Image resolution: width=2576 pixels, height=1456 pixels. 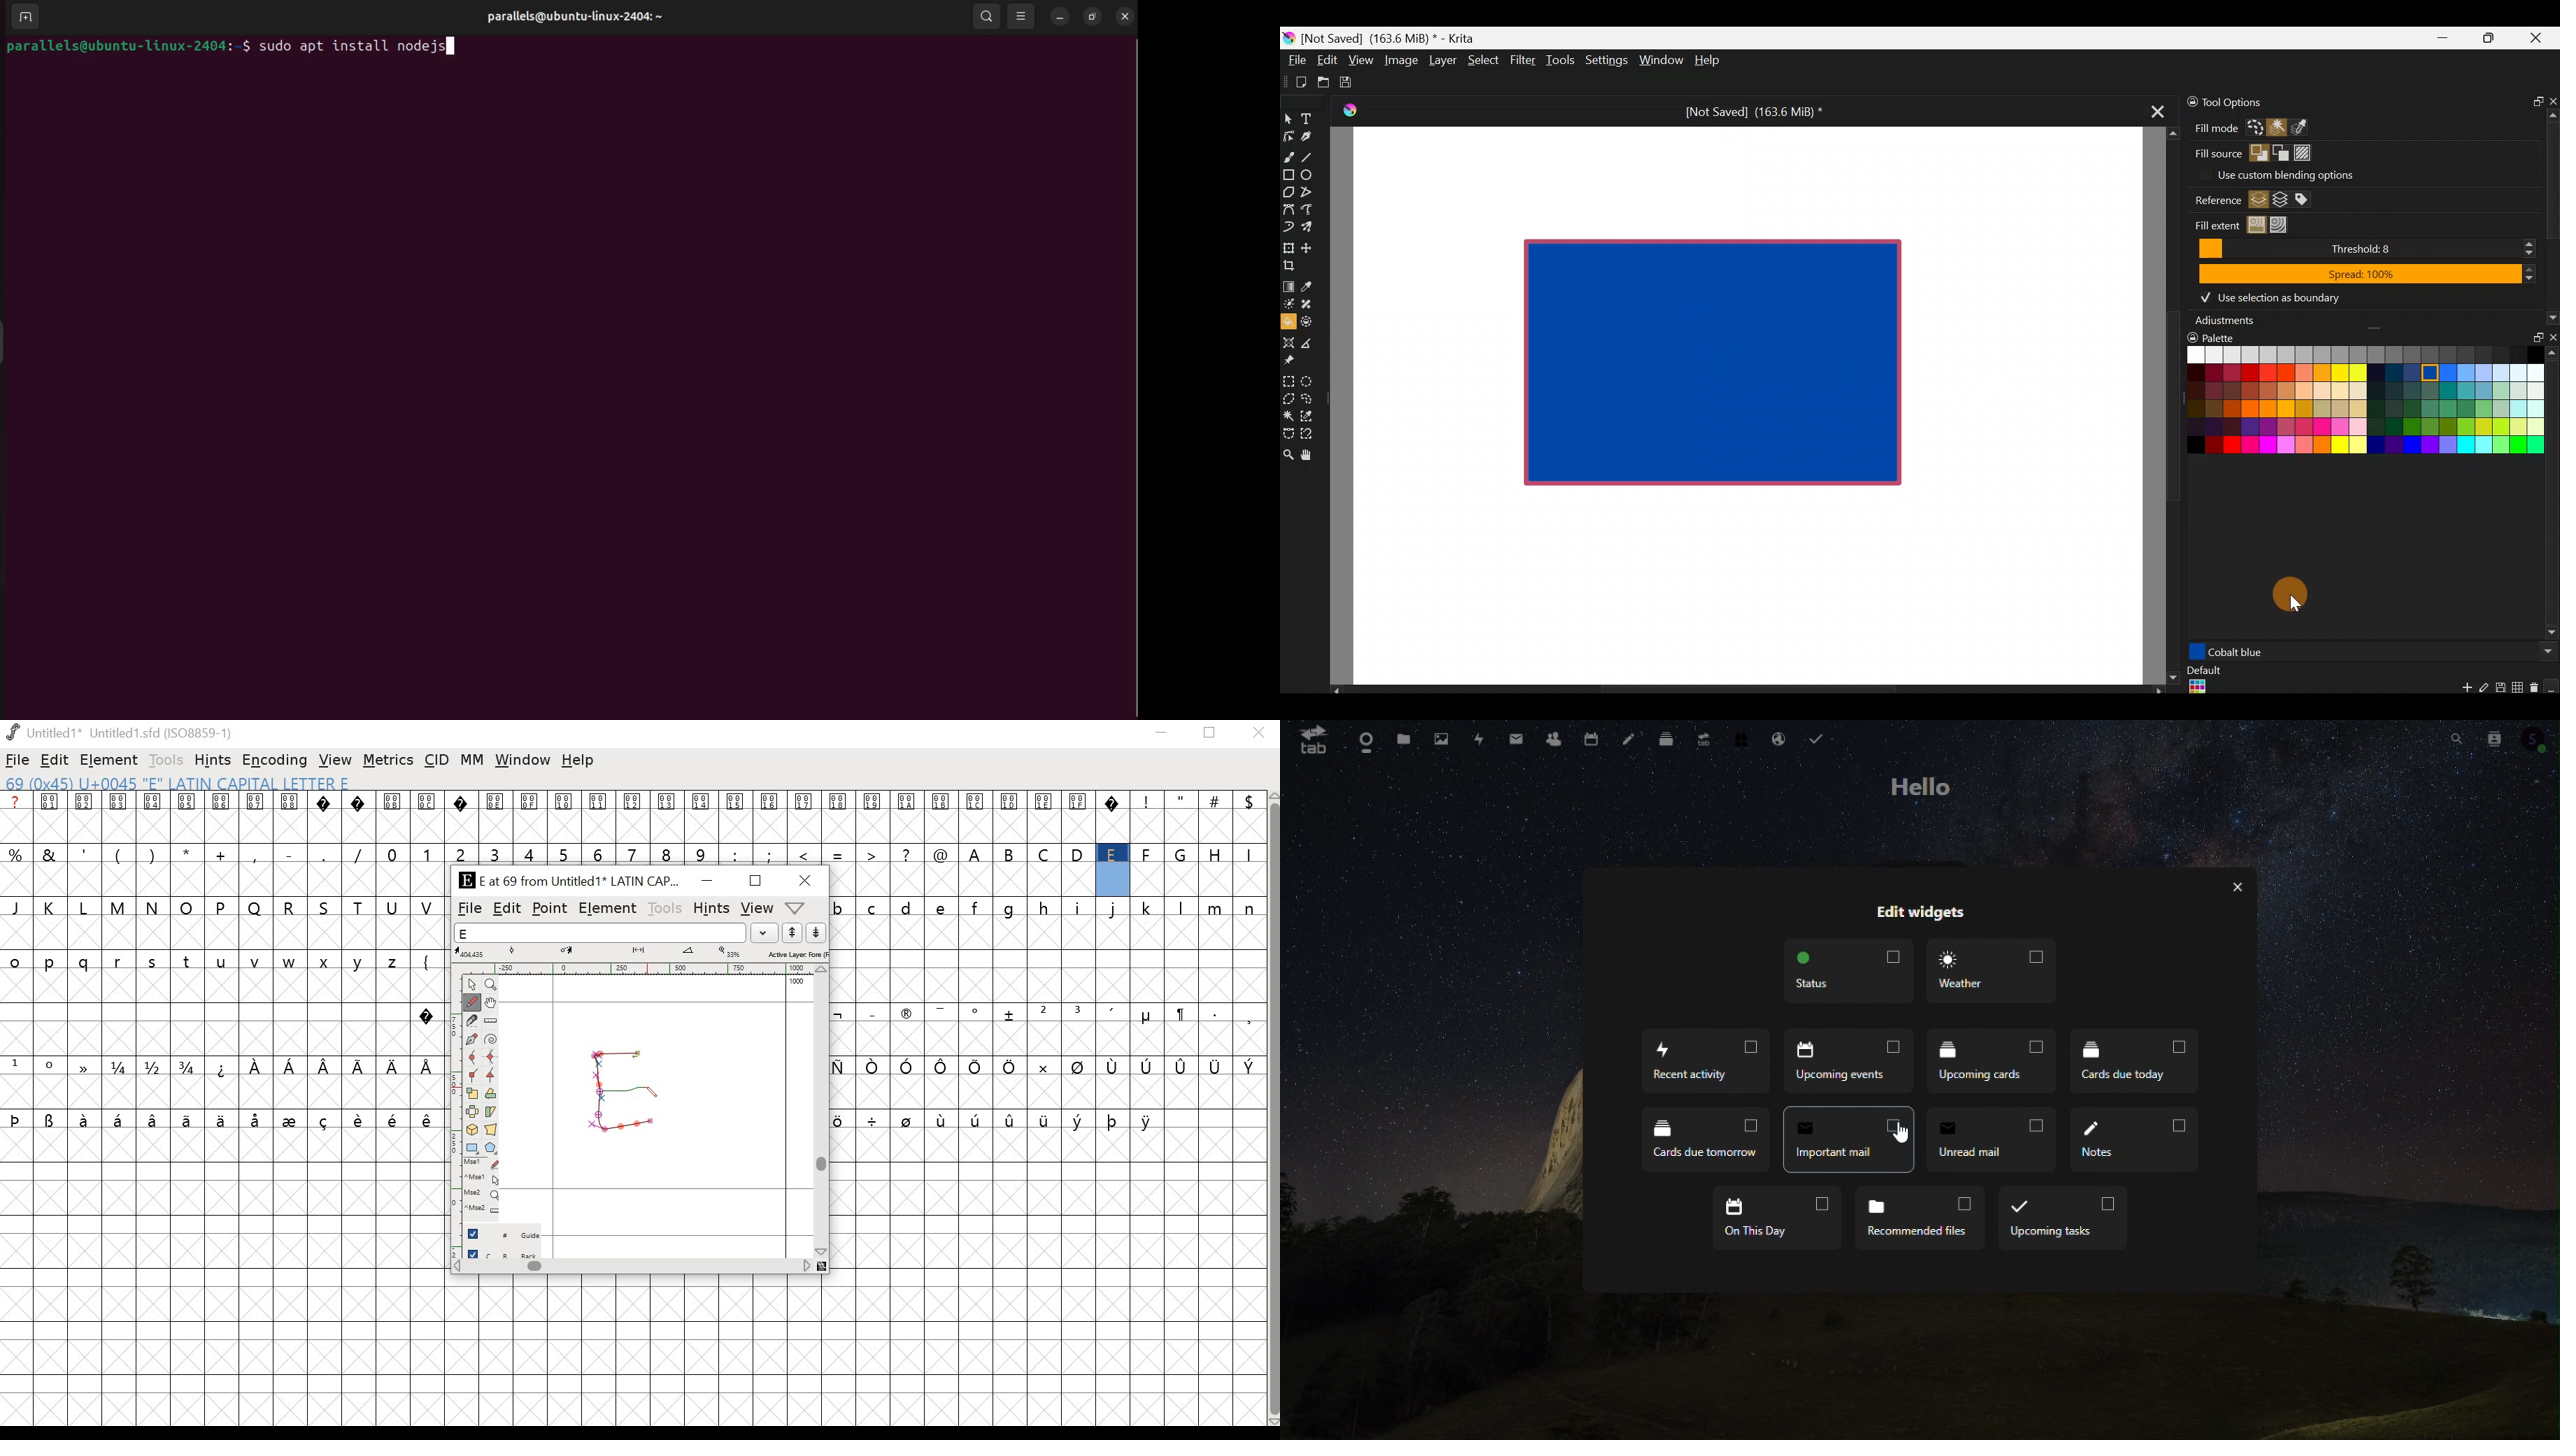 What do you see at coordinates (2443, 39) in the screenshot?
I see `Minimize` at bounding box center [2443, 39].